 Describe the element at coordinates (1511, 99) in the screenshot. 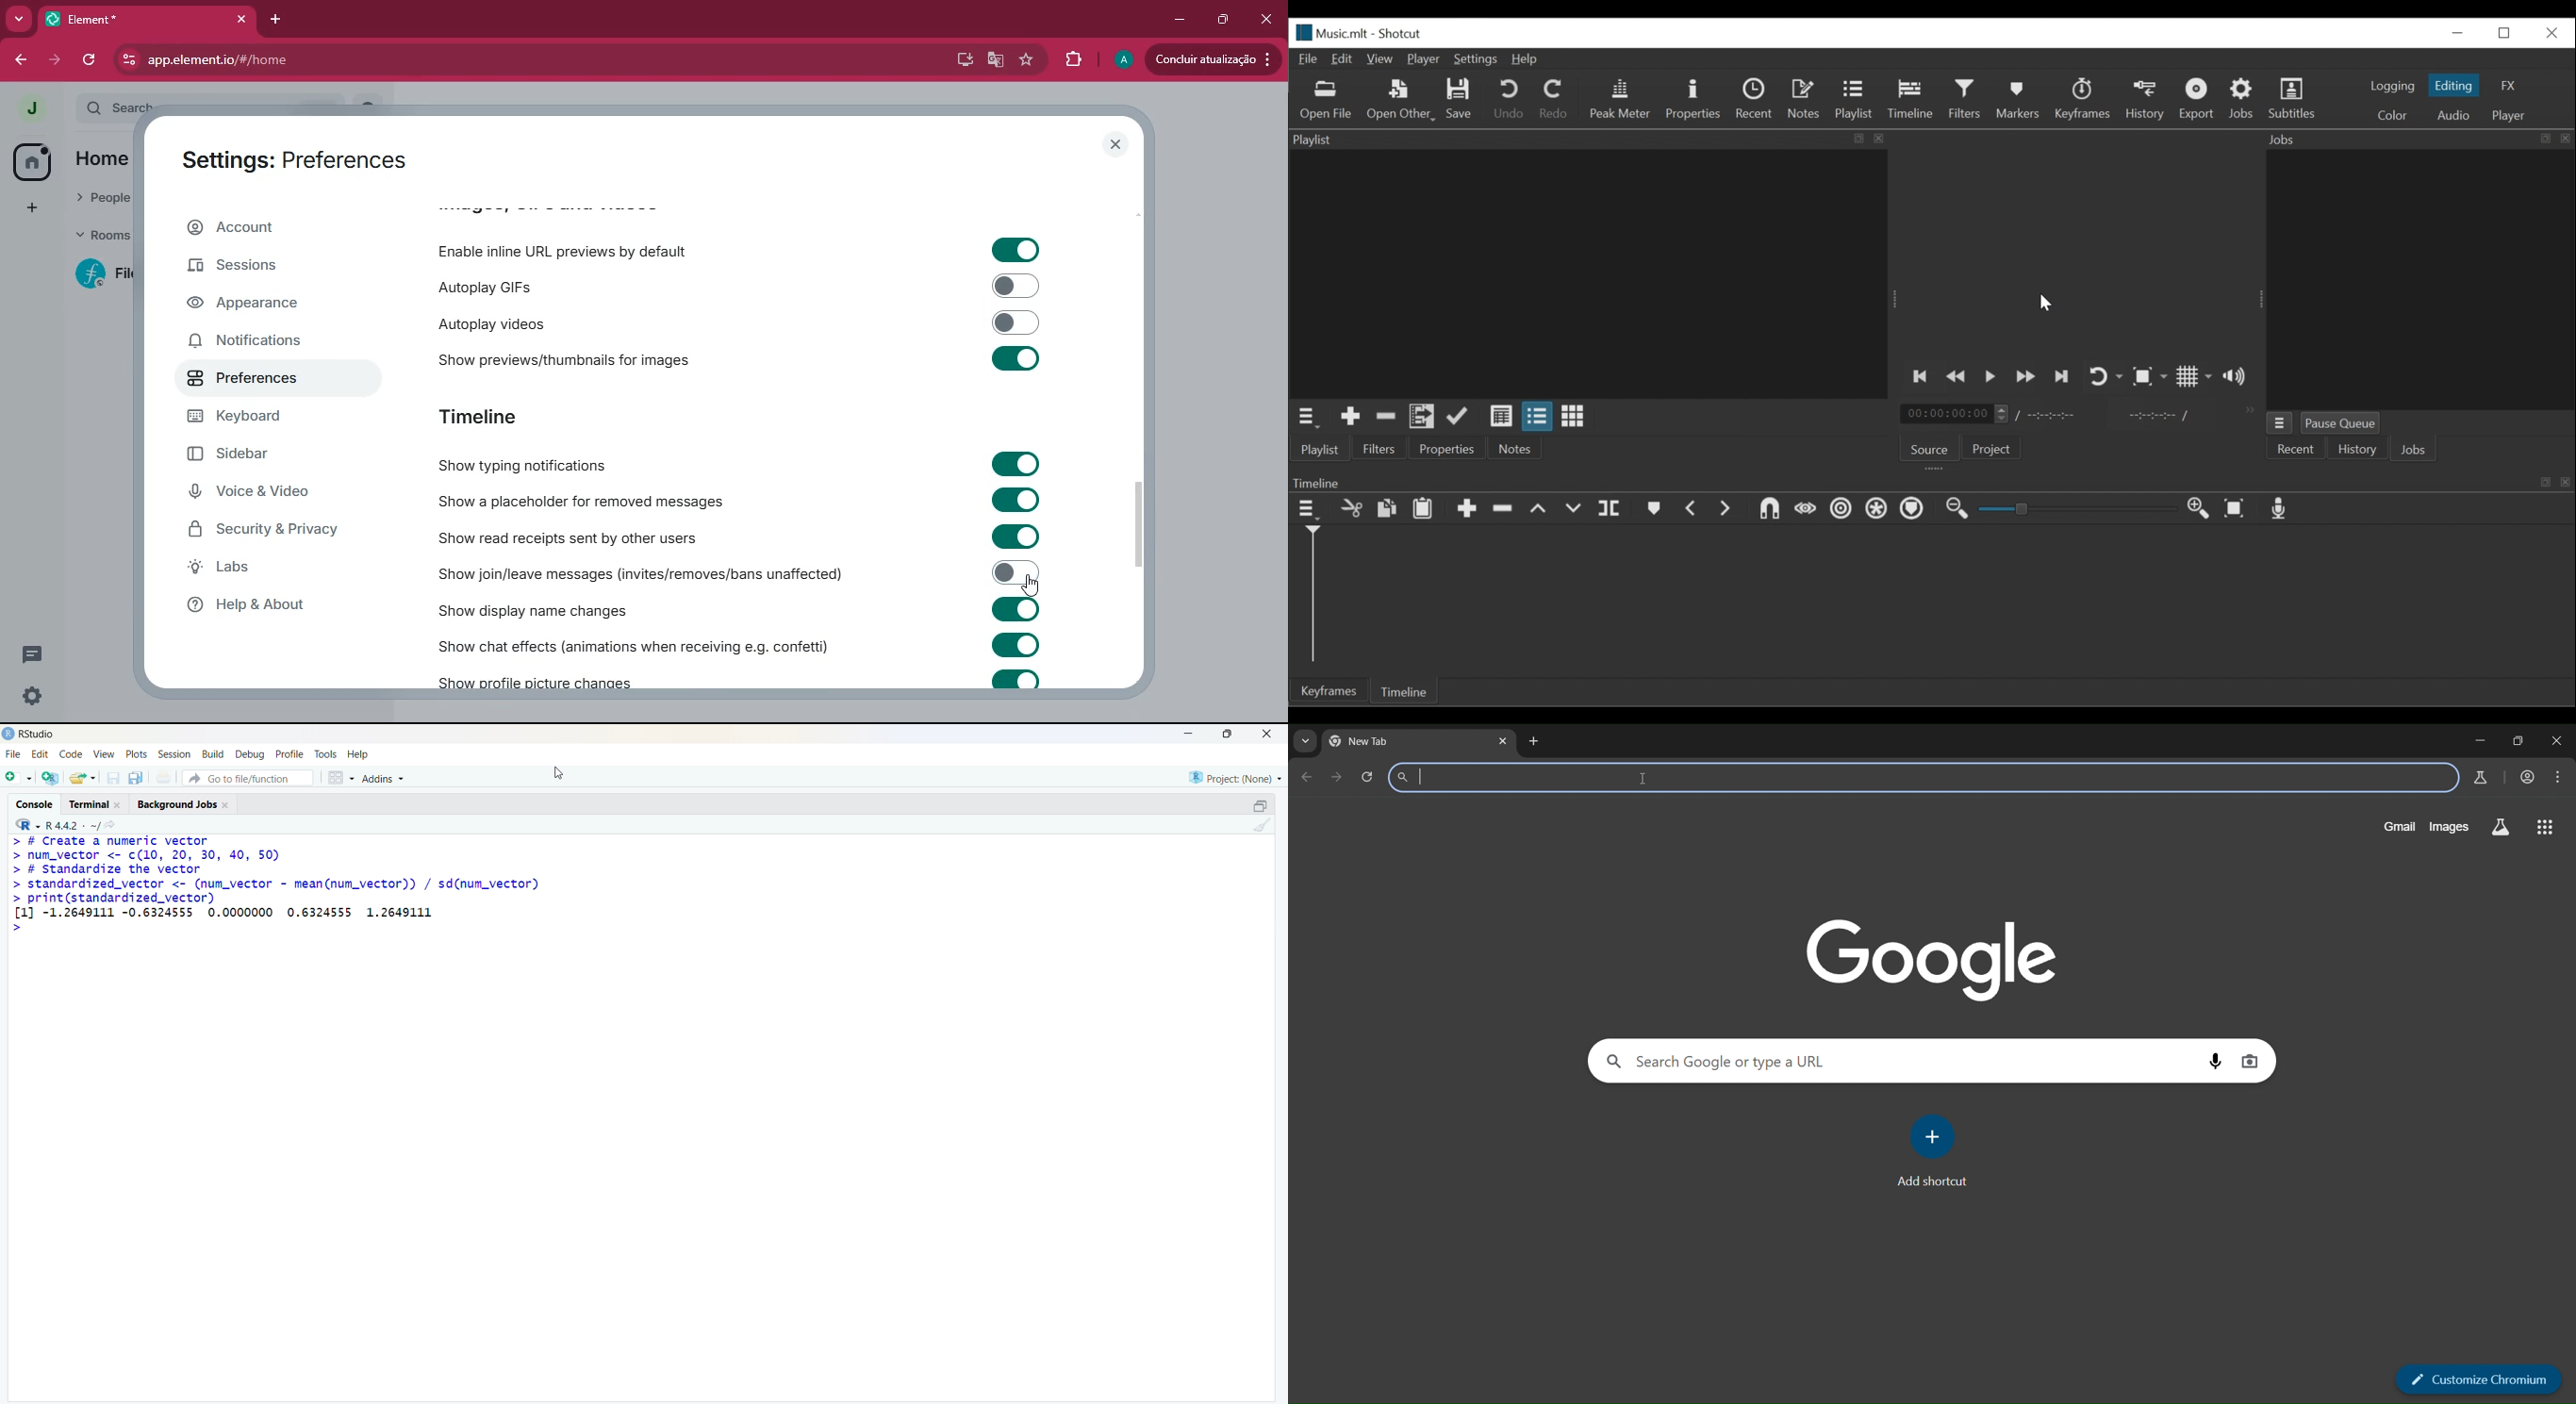

I see `Undo` at that location.